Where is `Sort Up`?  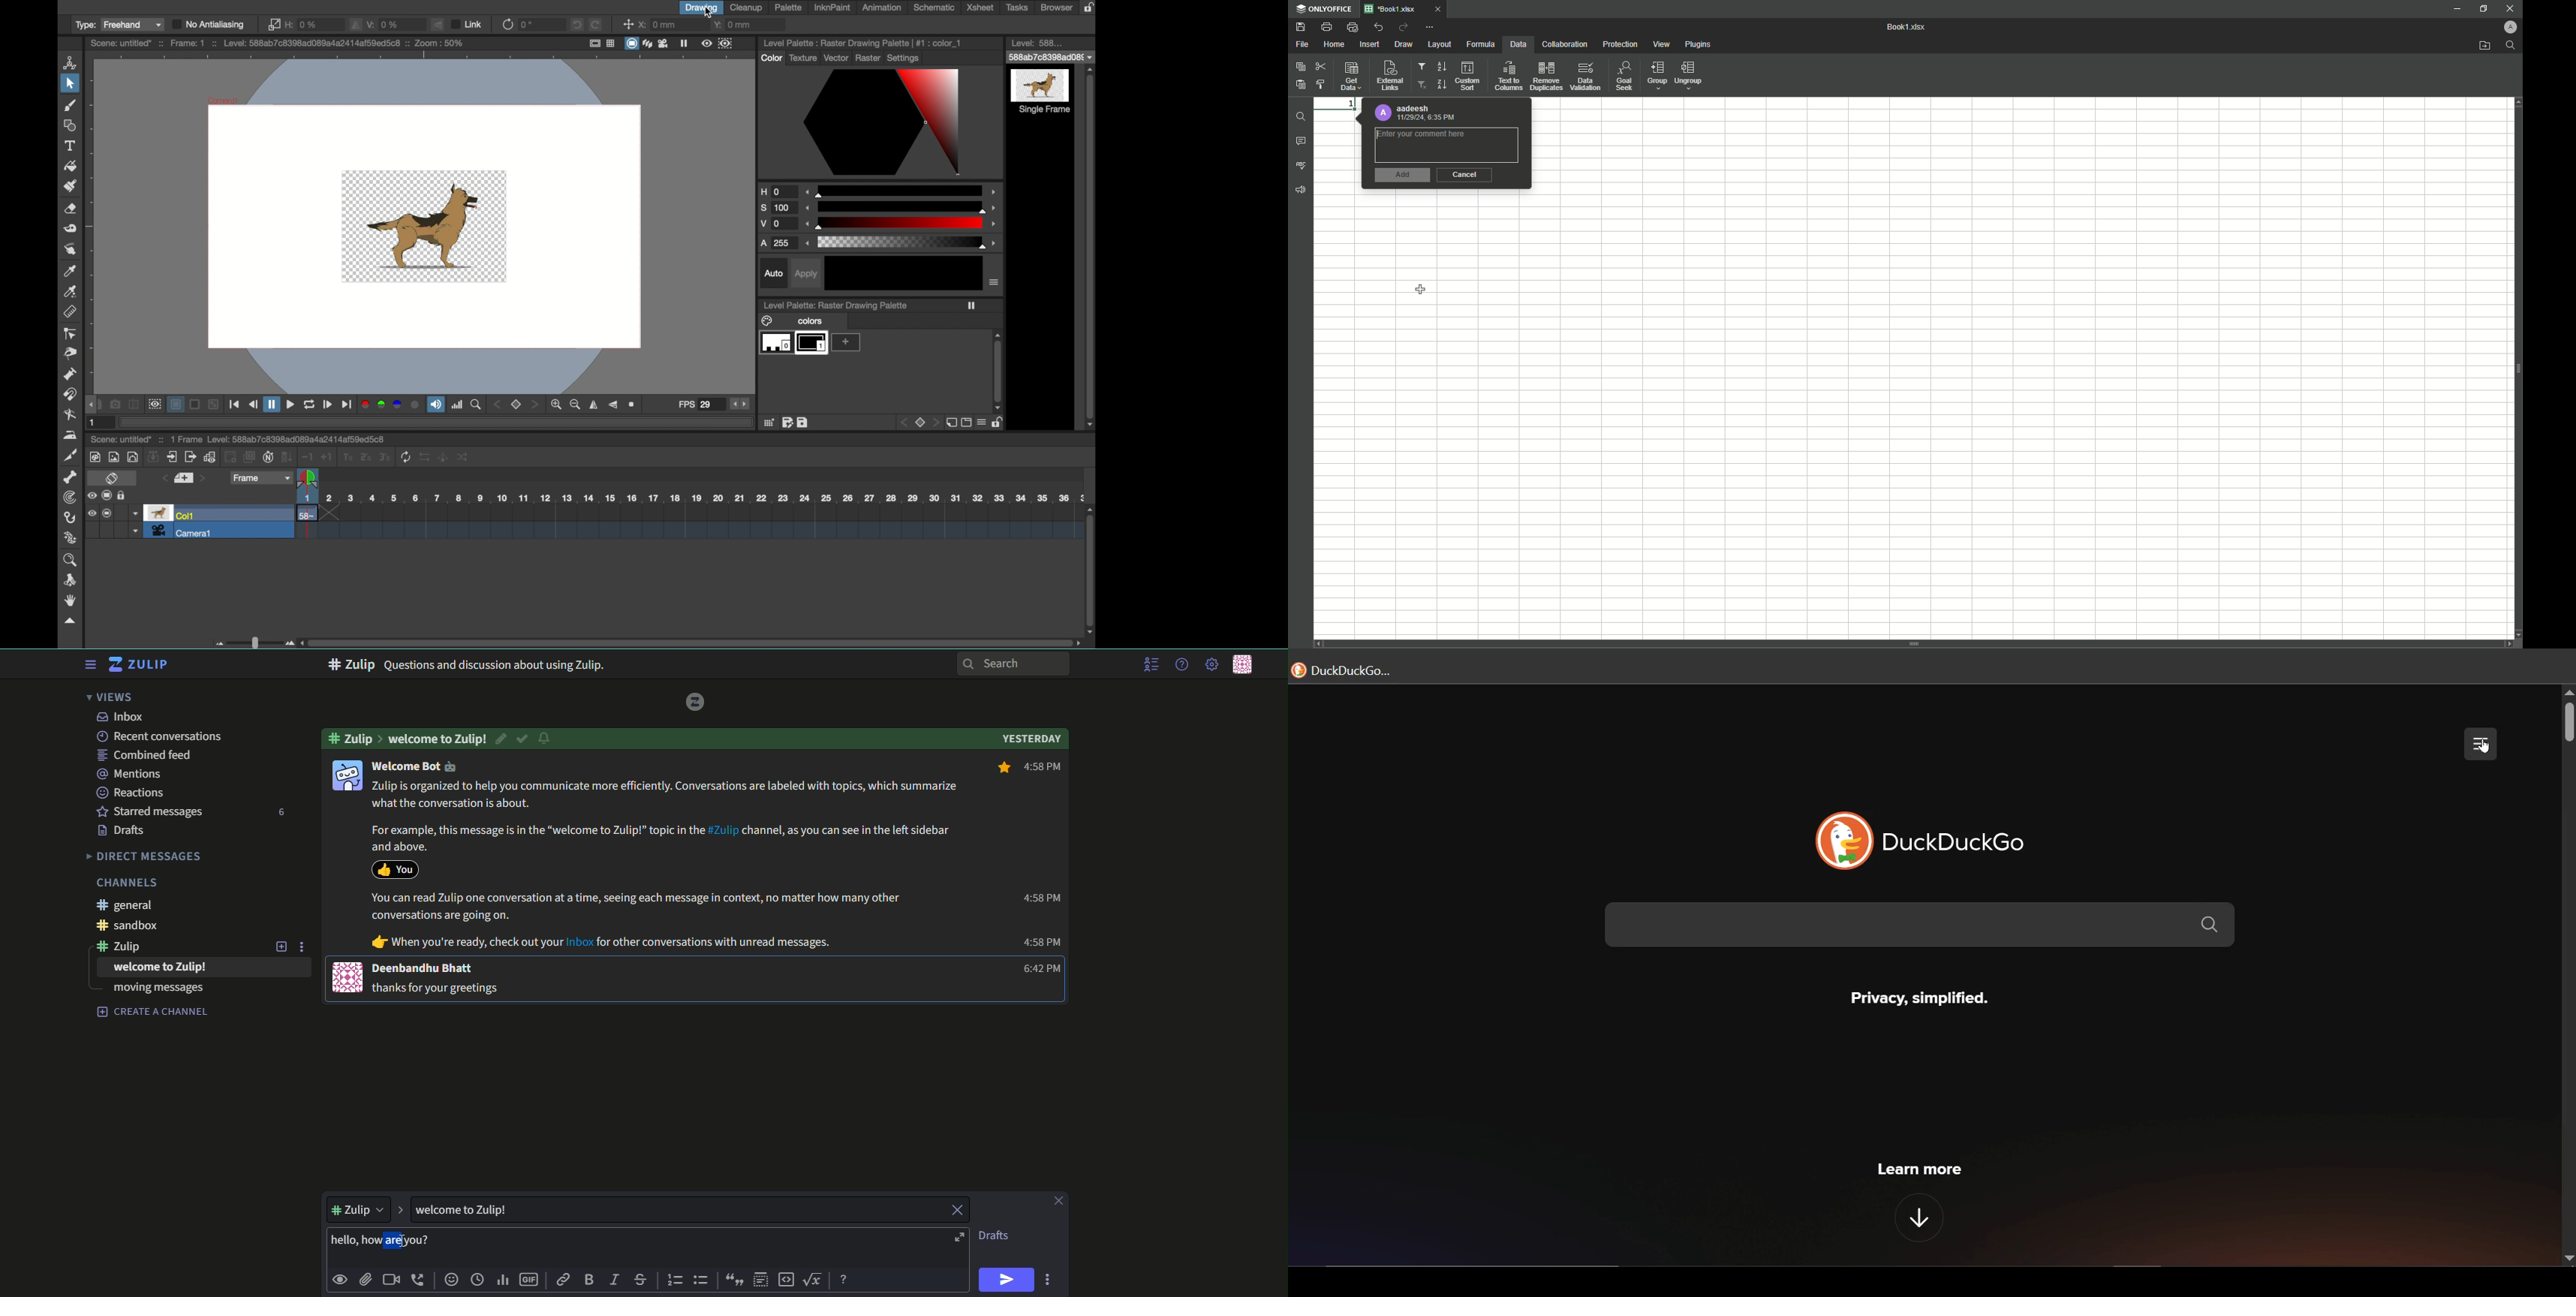 Sort Up is located at coordinates (1440, 84).